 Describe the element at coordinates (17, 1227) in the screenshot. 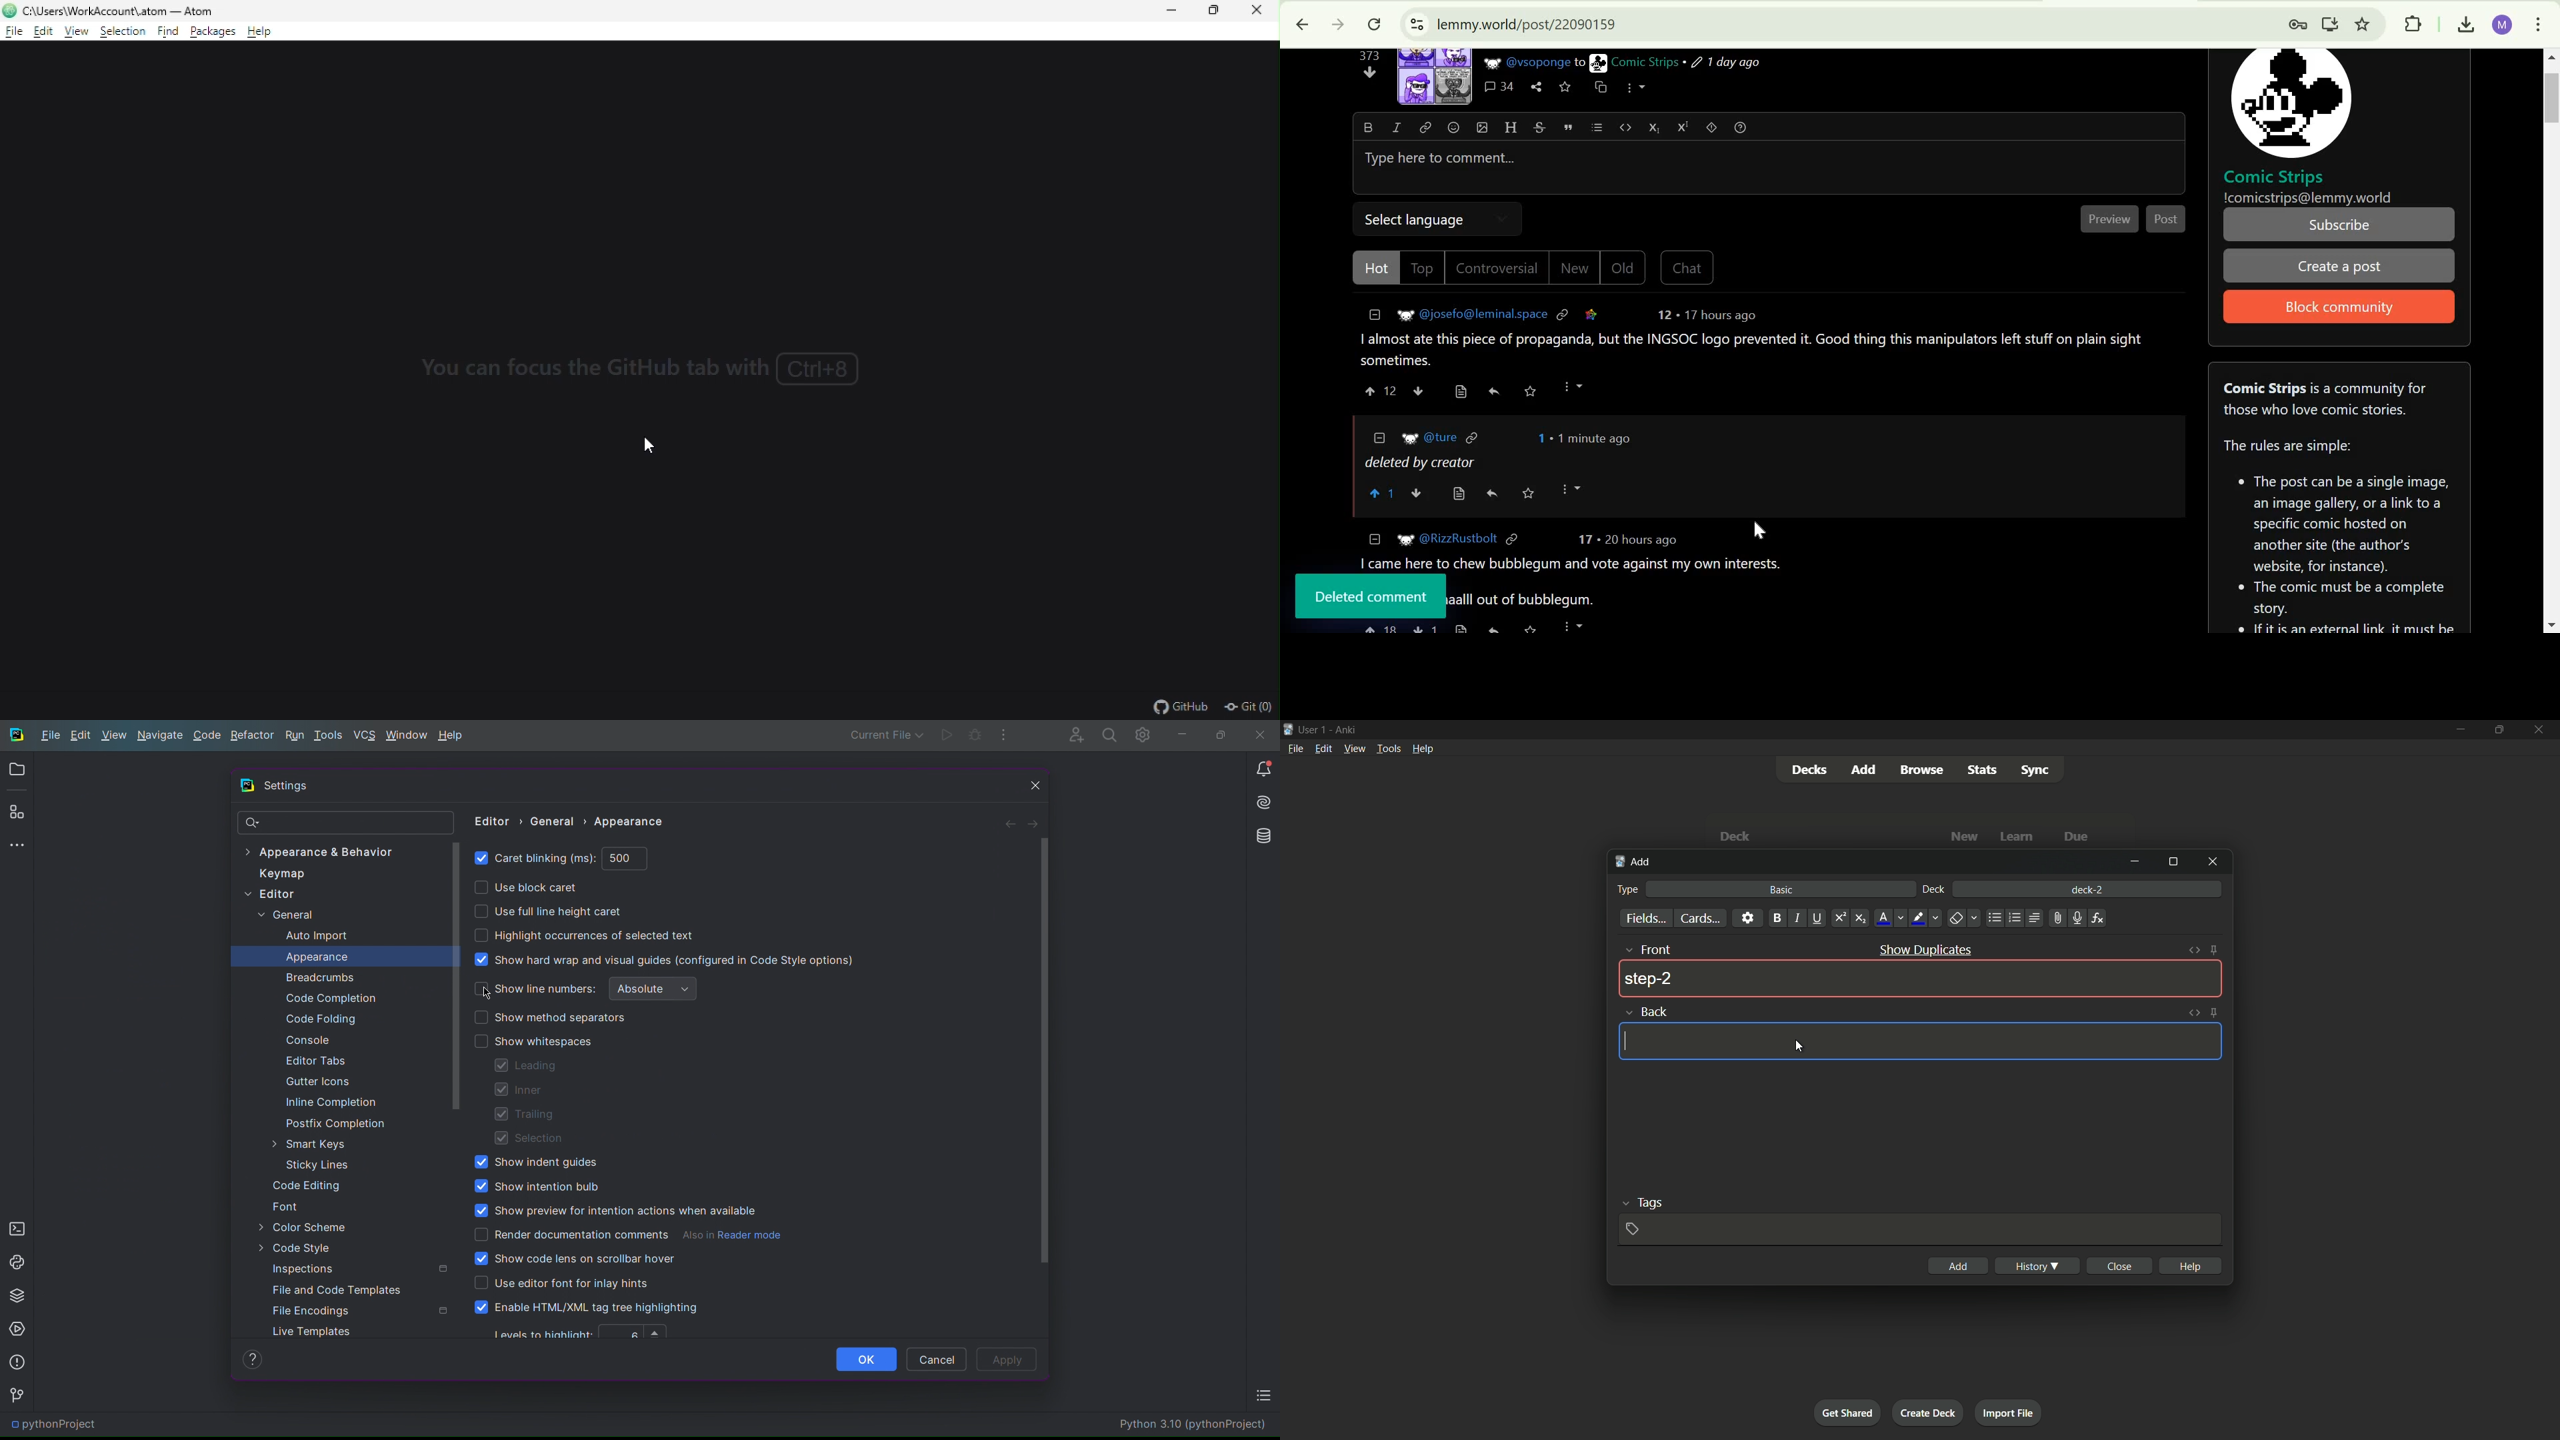

I see `Terminal` at that location.